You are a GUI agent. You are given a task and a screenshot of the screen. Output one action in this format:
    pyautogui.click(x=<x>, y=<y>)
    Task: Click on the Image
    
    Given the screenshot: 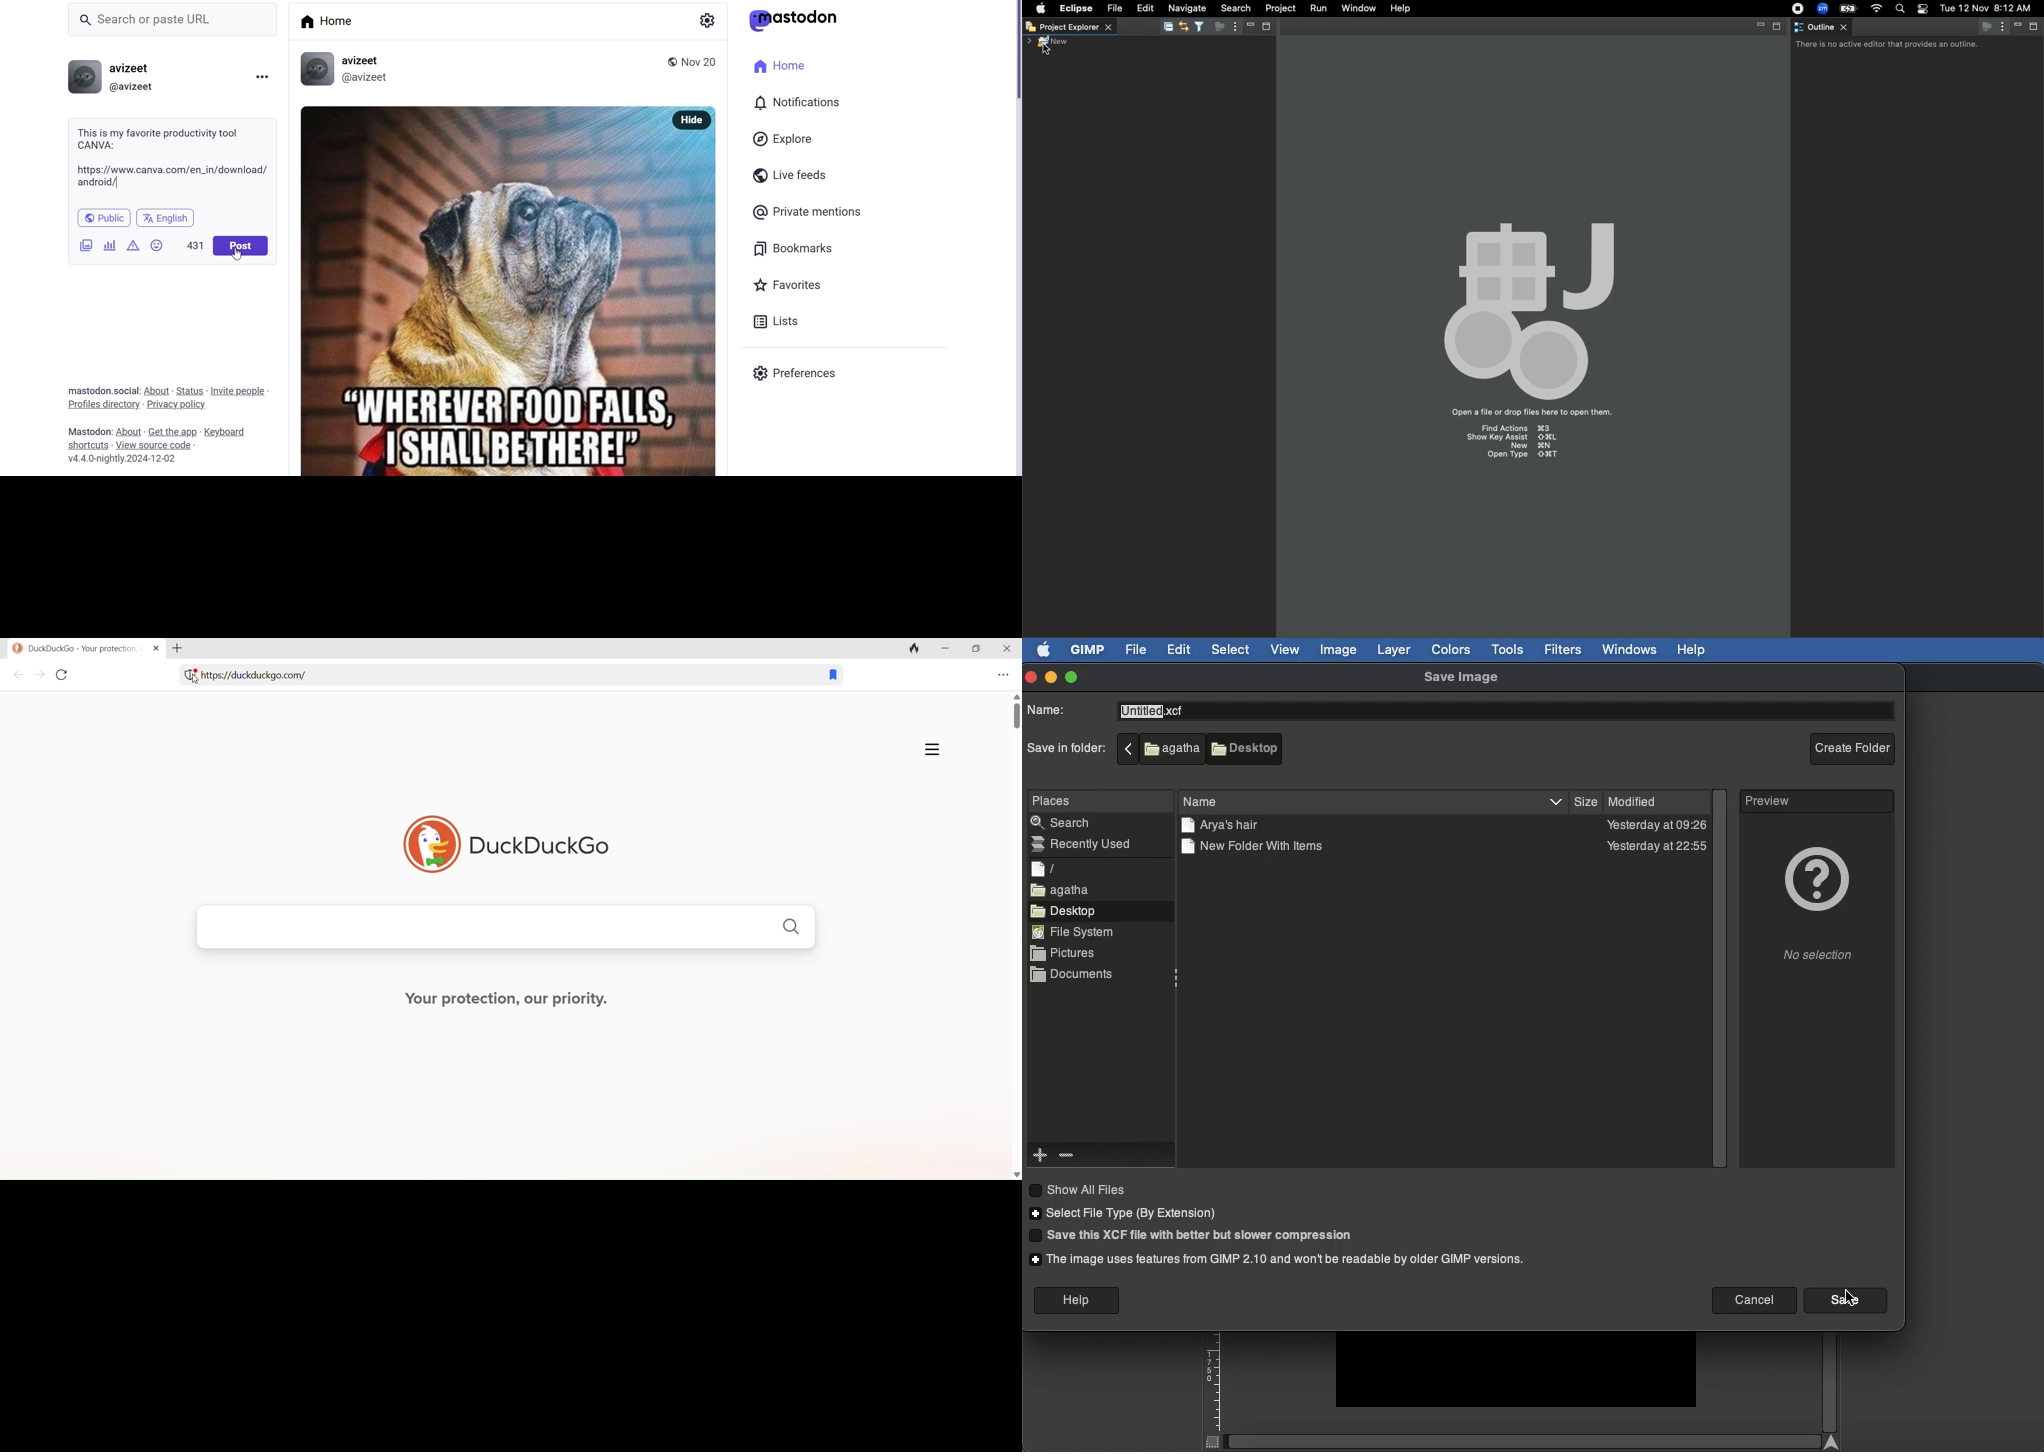 What is the action you would take?
    pyautogui.click(x=1339, y=650)
    